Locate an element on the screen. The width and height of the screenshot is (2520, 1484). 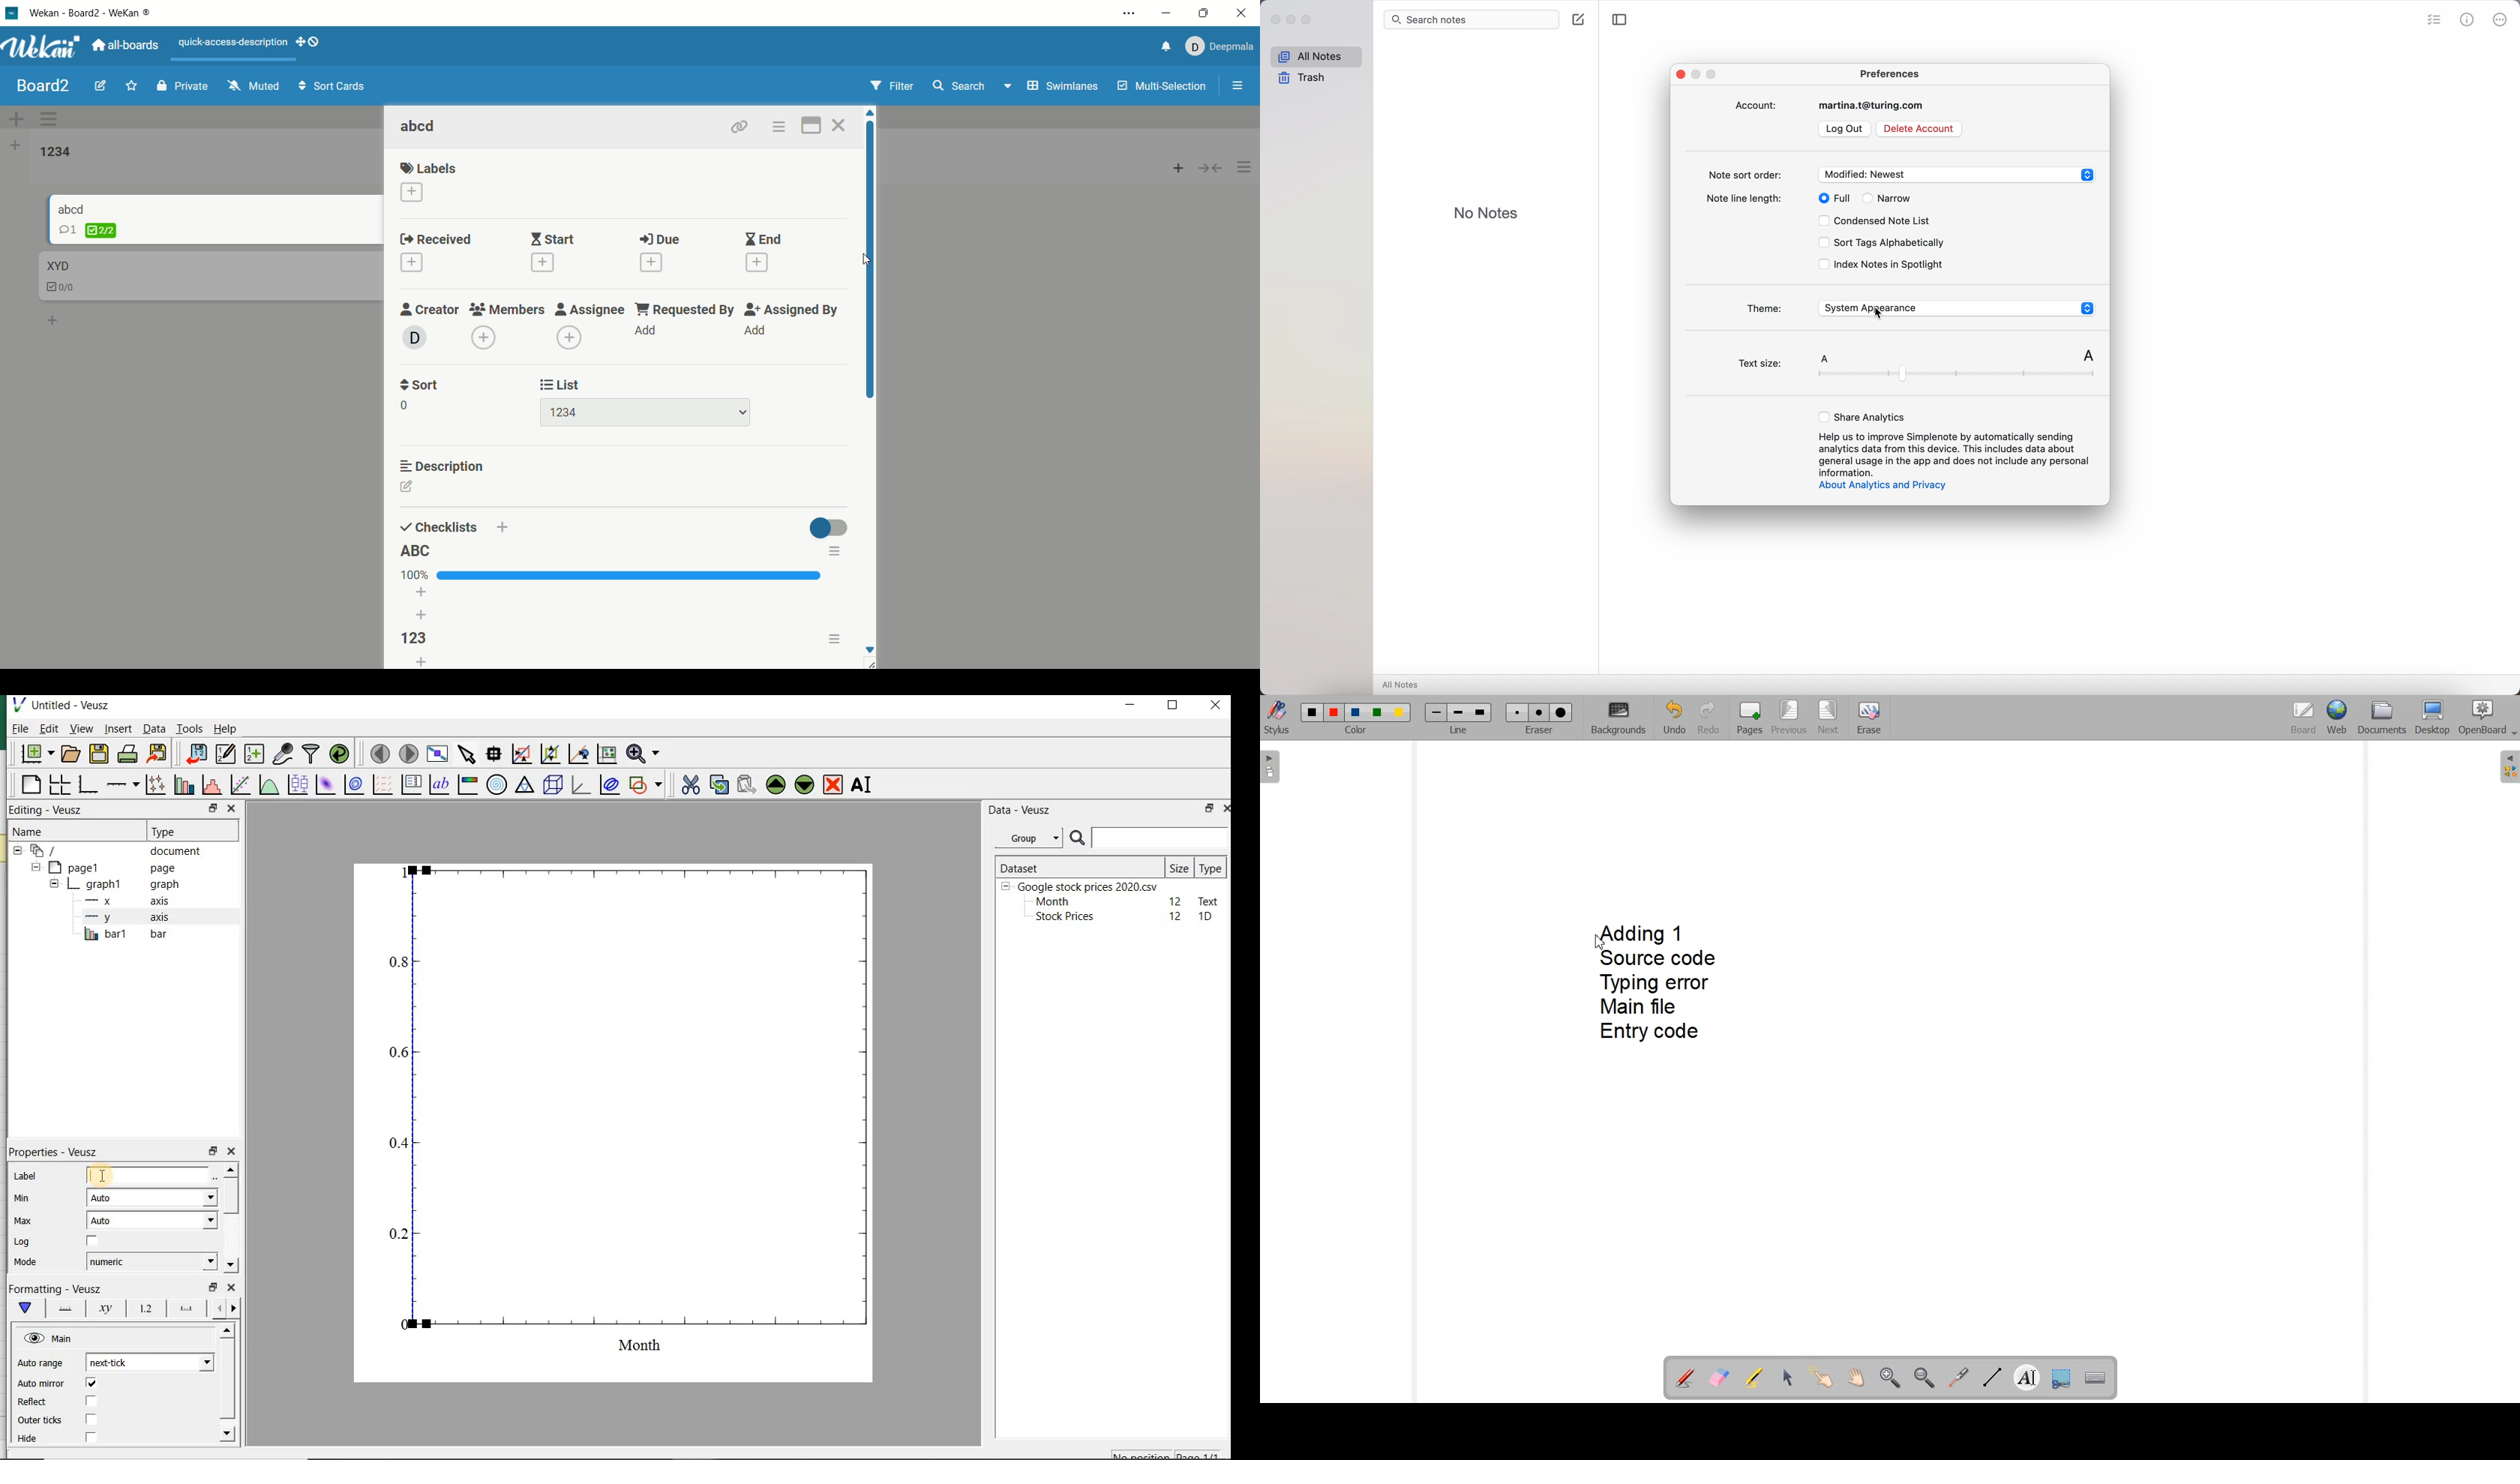
add list is located at coordinates (15, 148).